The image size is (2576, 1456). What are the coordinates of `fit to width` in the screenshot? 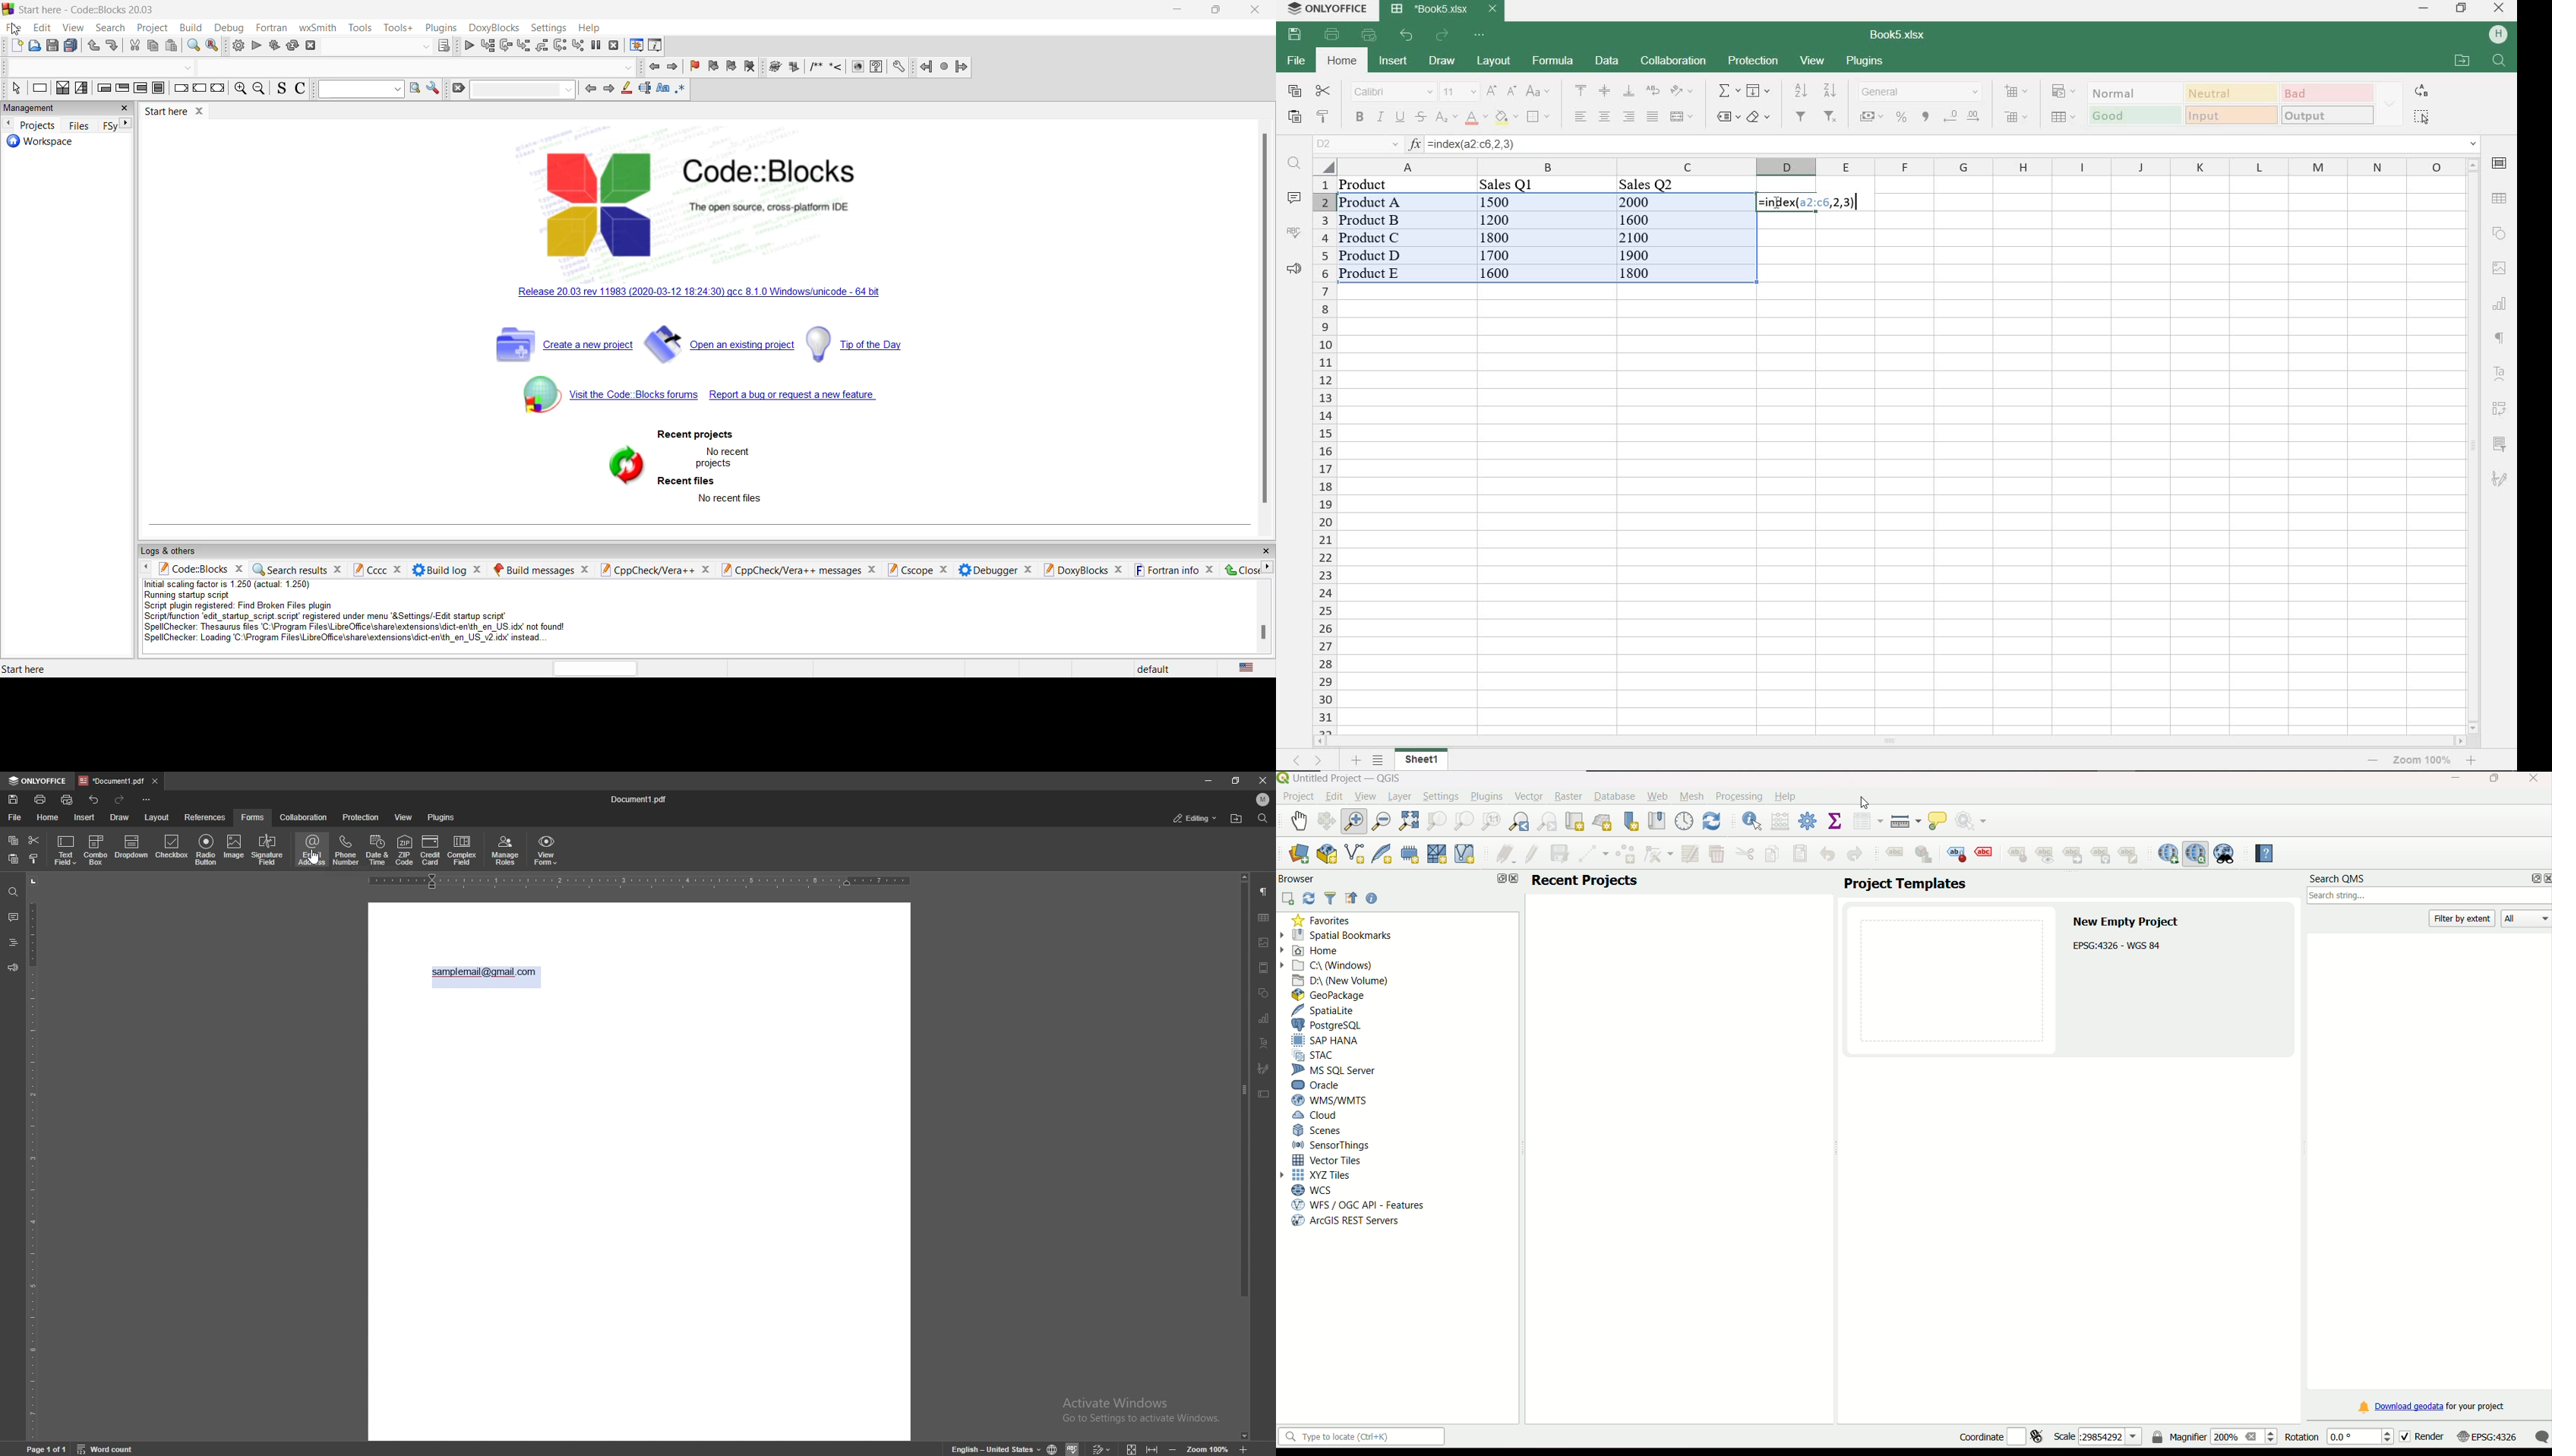 It's located at (1151, 1447).